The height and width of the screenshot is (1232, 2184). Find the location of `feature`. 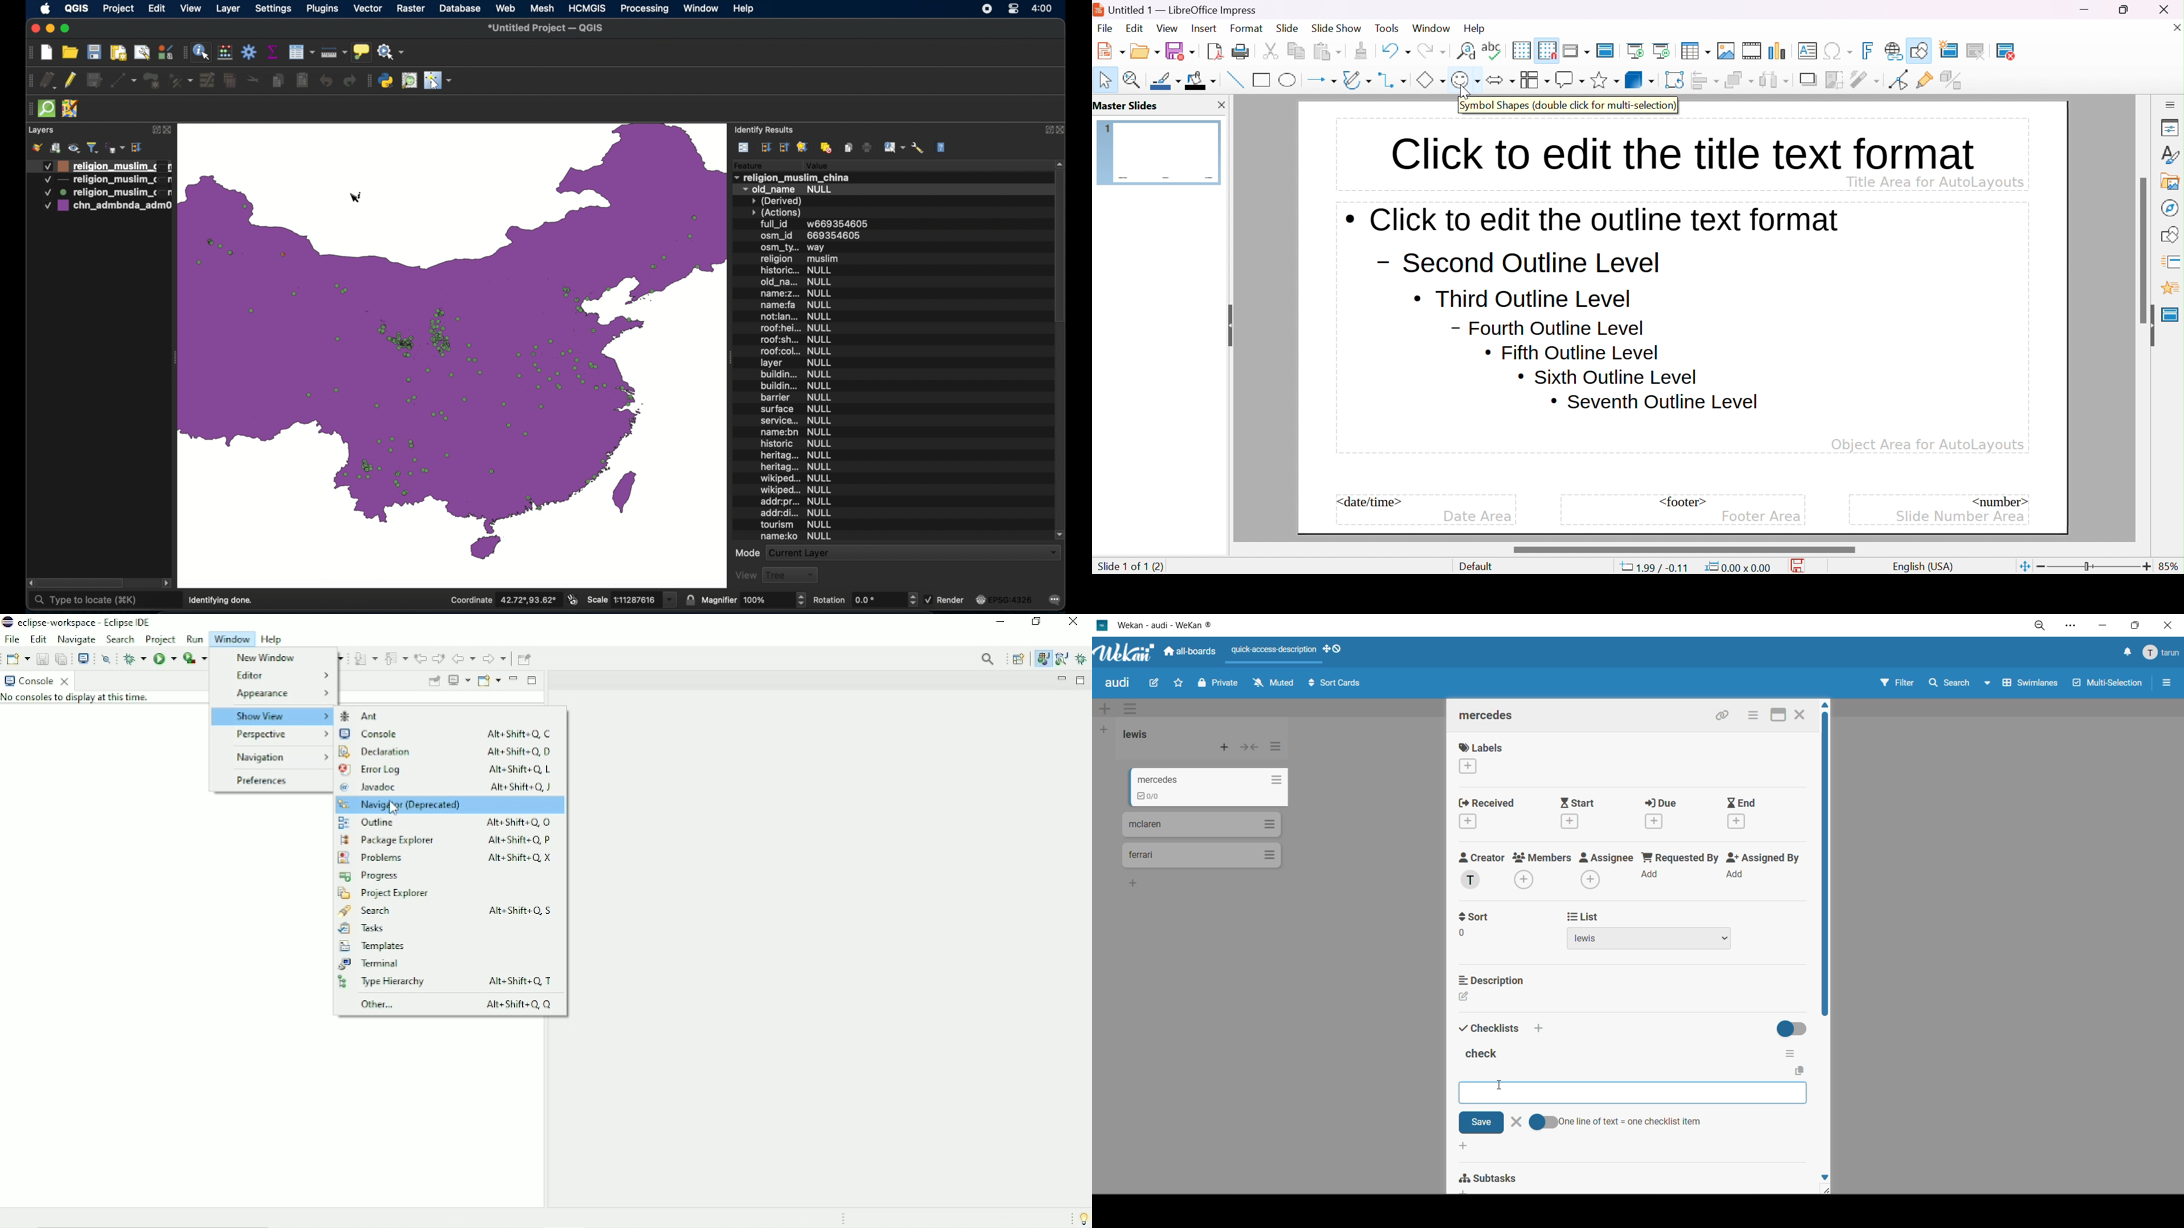

feature is located at coordinates (752, 165).